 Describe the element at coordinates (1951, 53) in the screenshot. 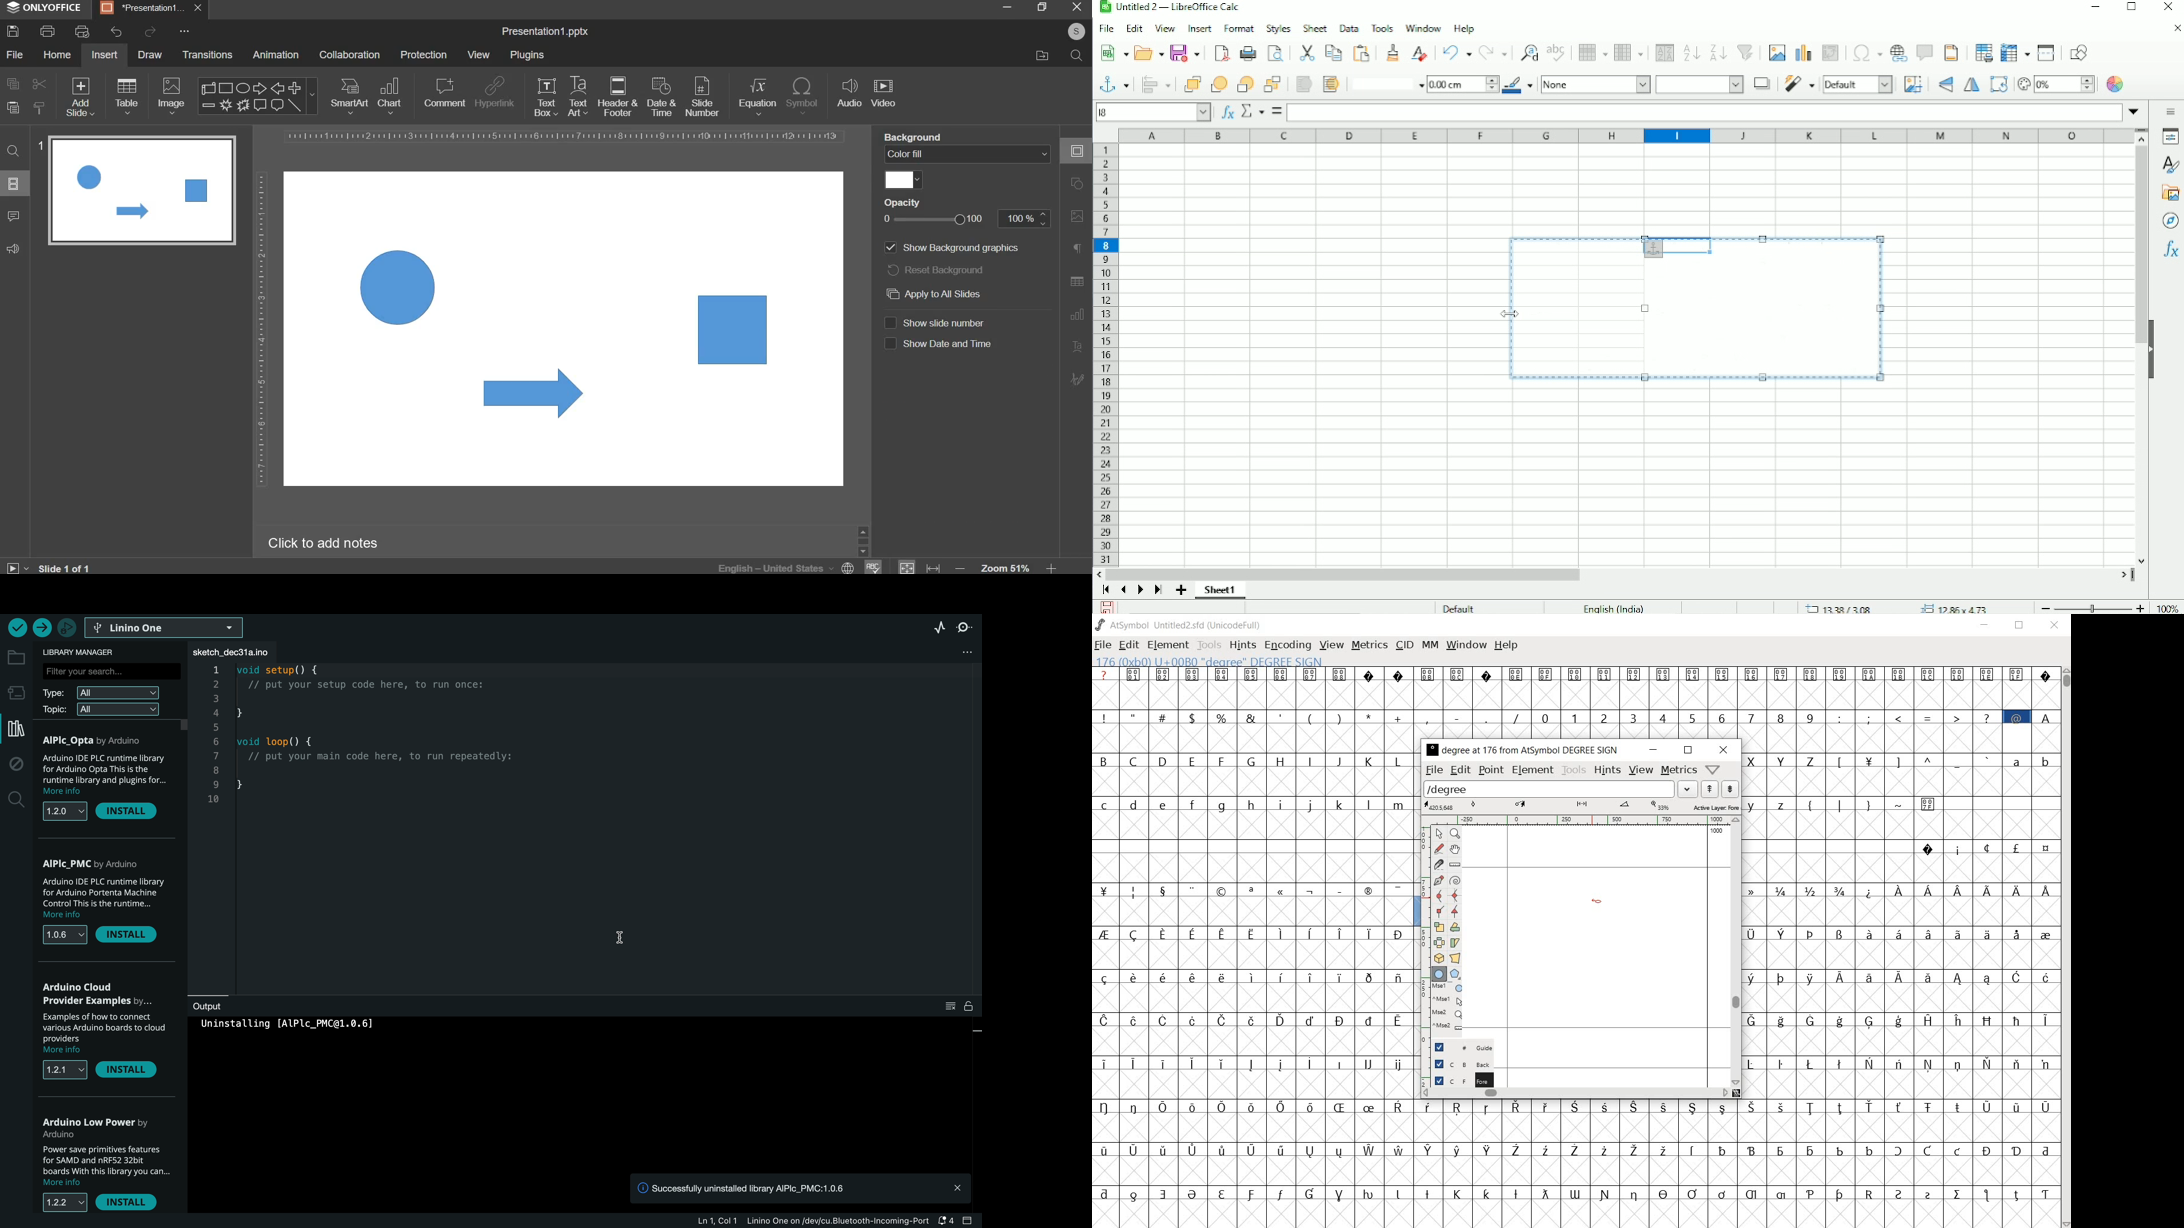

I see `Headers and footers` at that location.